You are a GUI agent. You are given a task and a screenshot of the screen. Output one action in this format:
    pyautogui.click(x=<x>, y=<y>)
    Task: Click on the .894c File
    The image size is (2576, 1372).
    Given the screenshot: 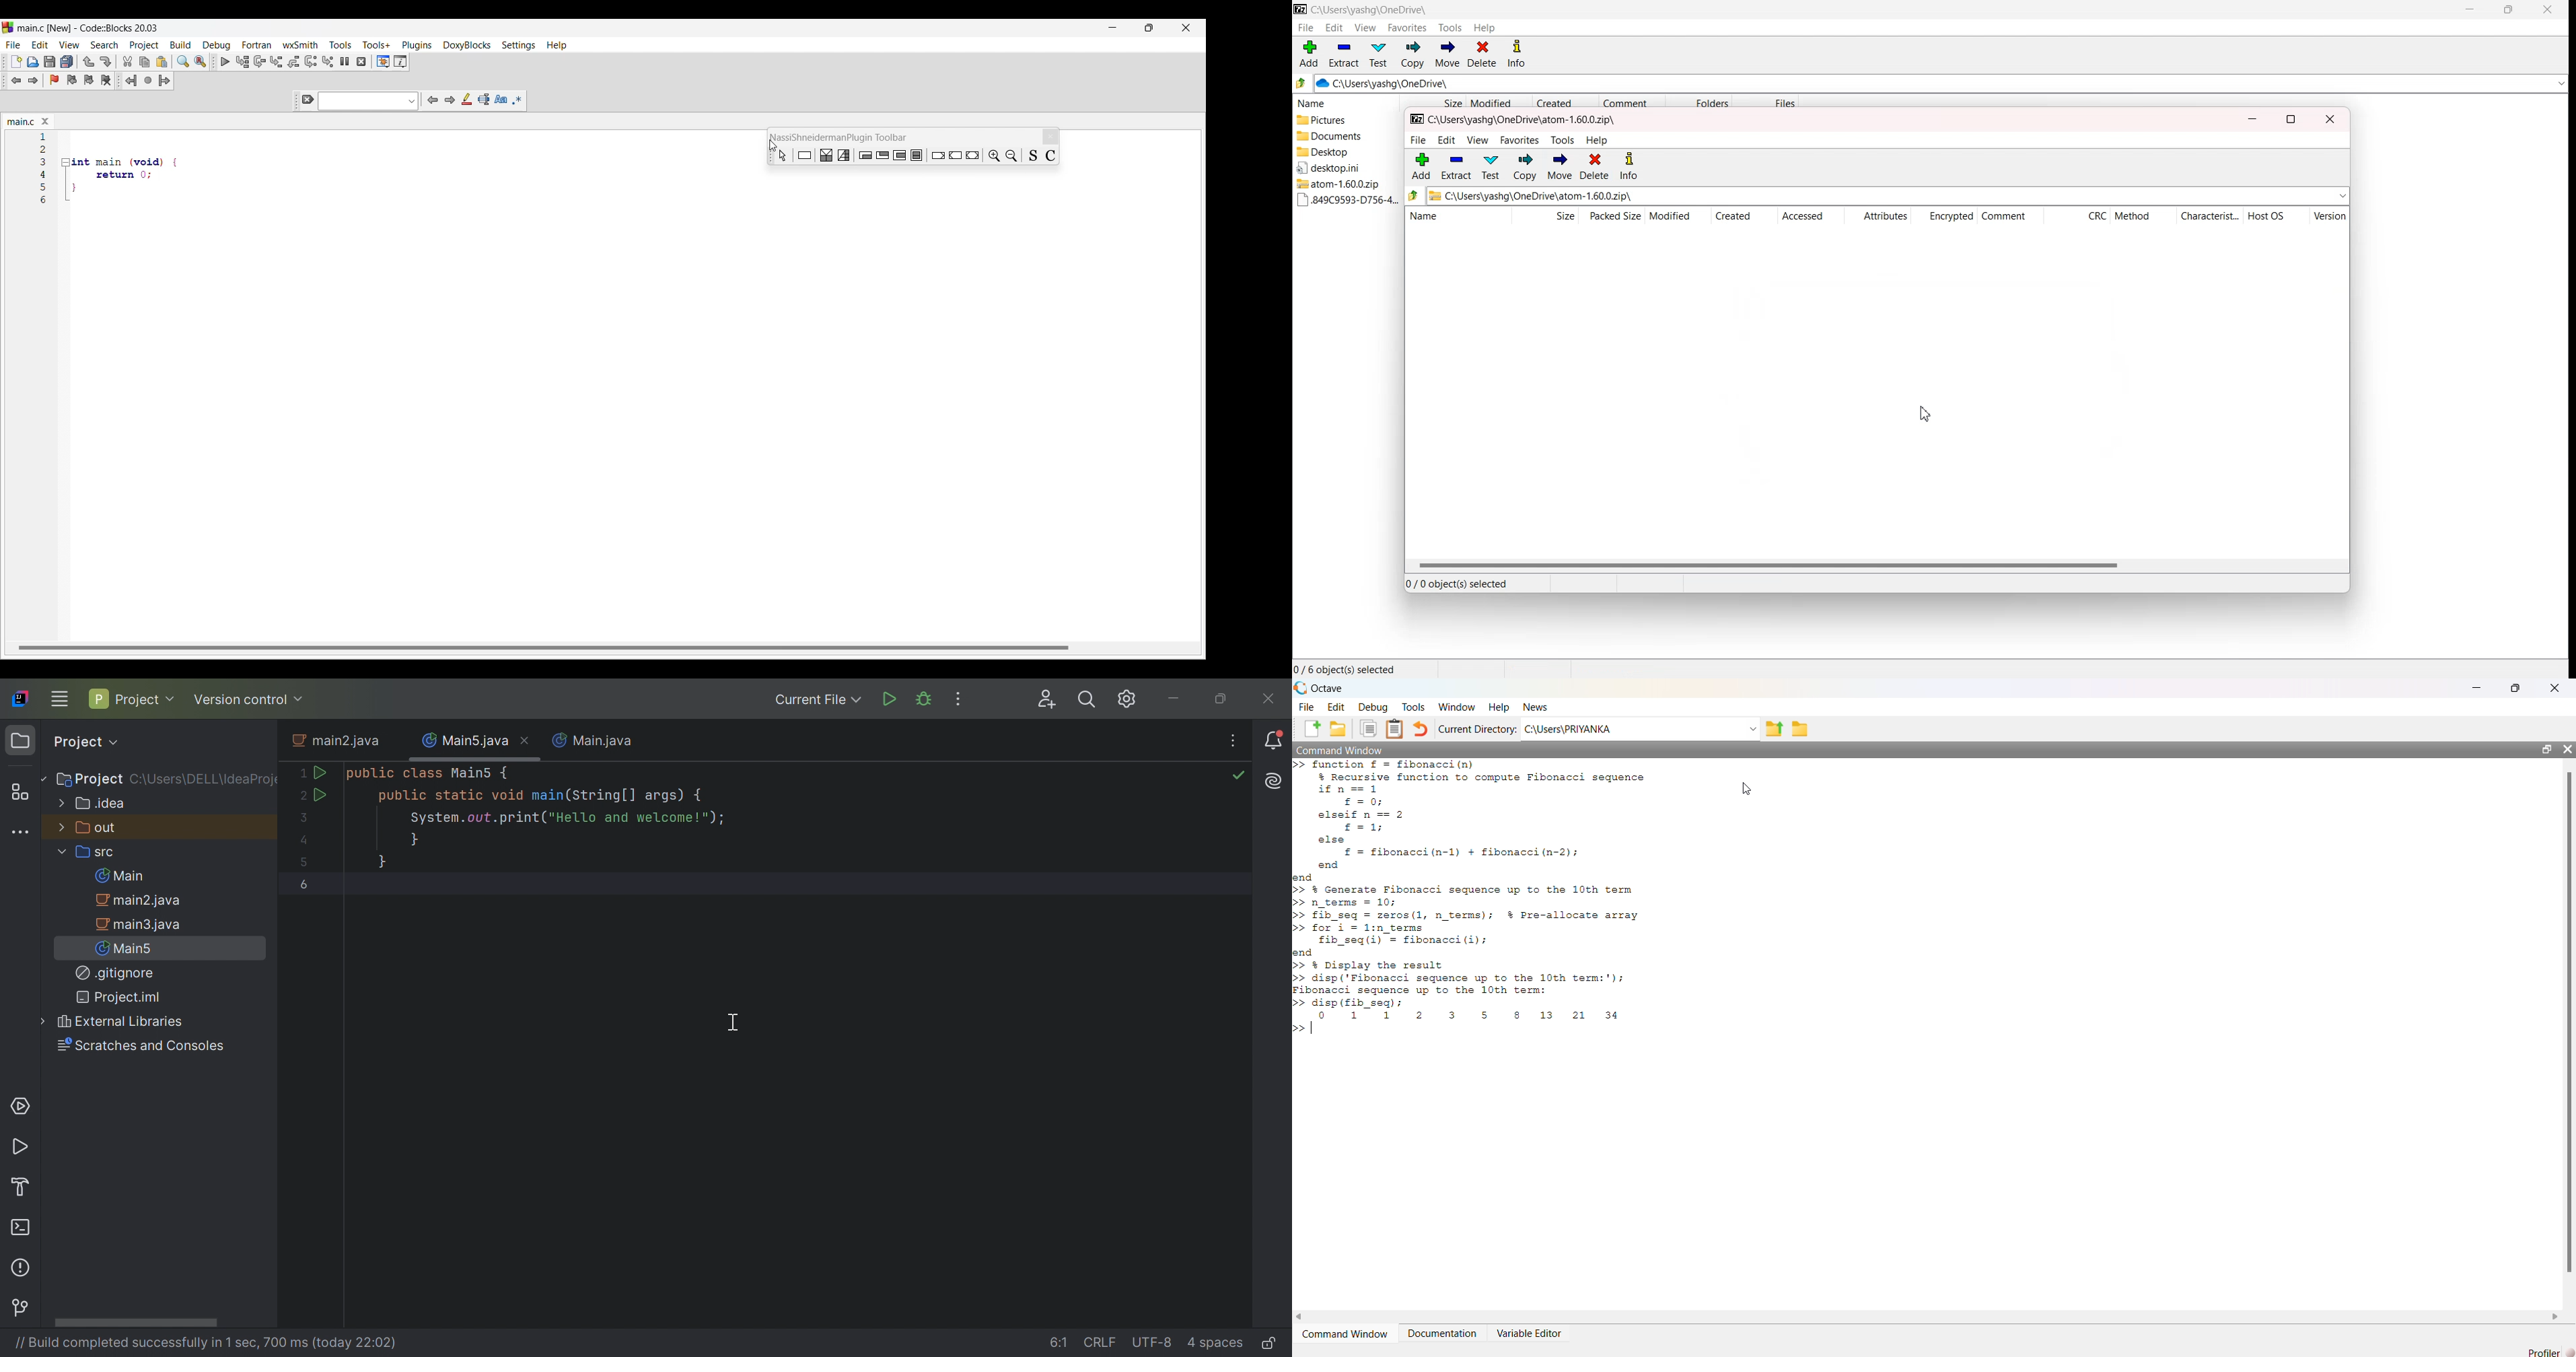 What is the action you would take?
    pyautogui.click(x=1345, y=200)
    